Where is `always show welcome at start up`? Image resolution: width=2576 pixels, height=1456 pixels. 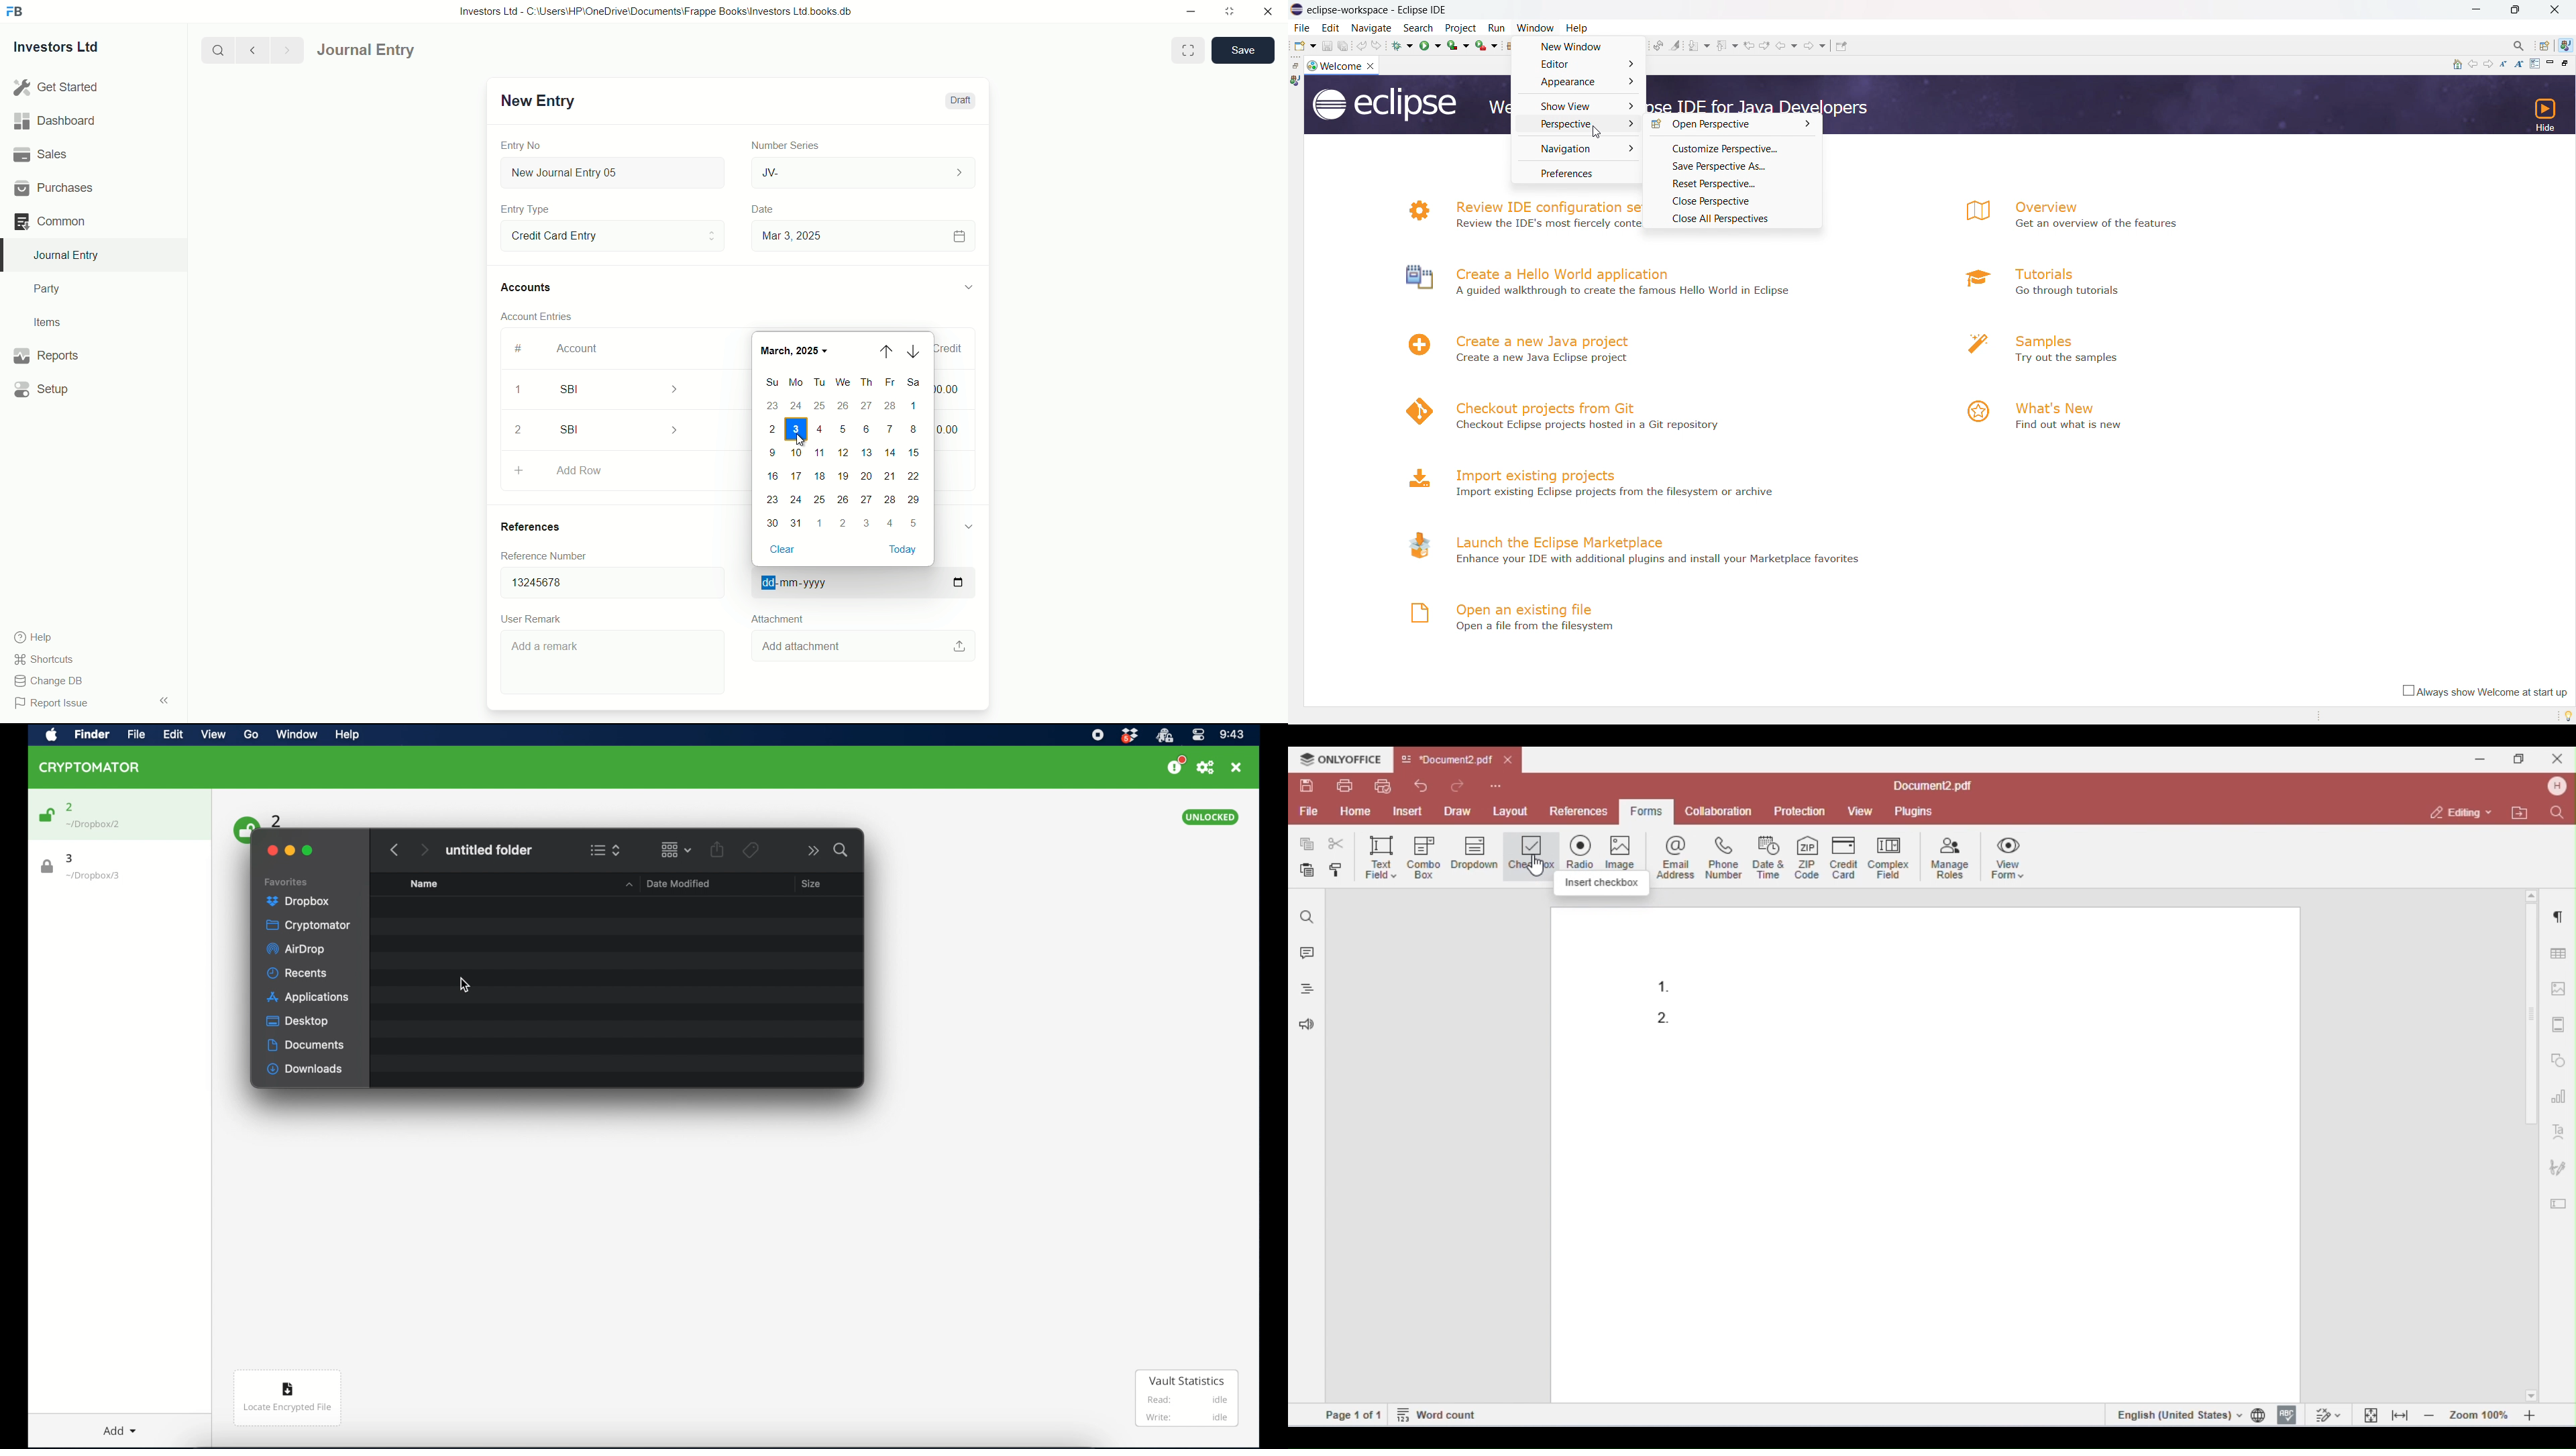
always show welcome at start up is located at coordinates (2482, 692).